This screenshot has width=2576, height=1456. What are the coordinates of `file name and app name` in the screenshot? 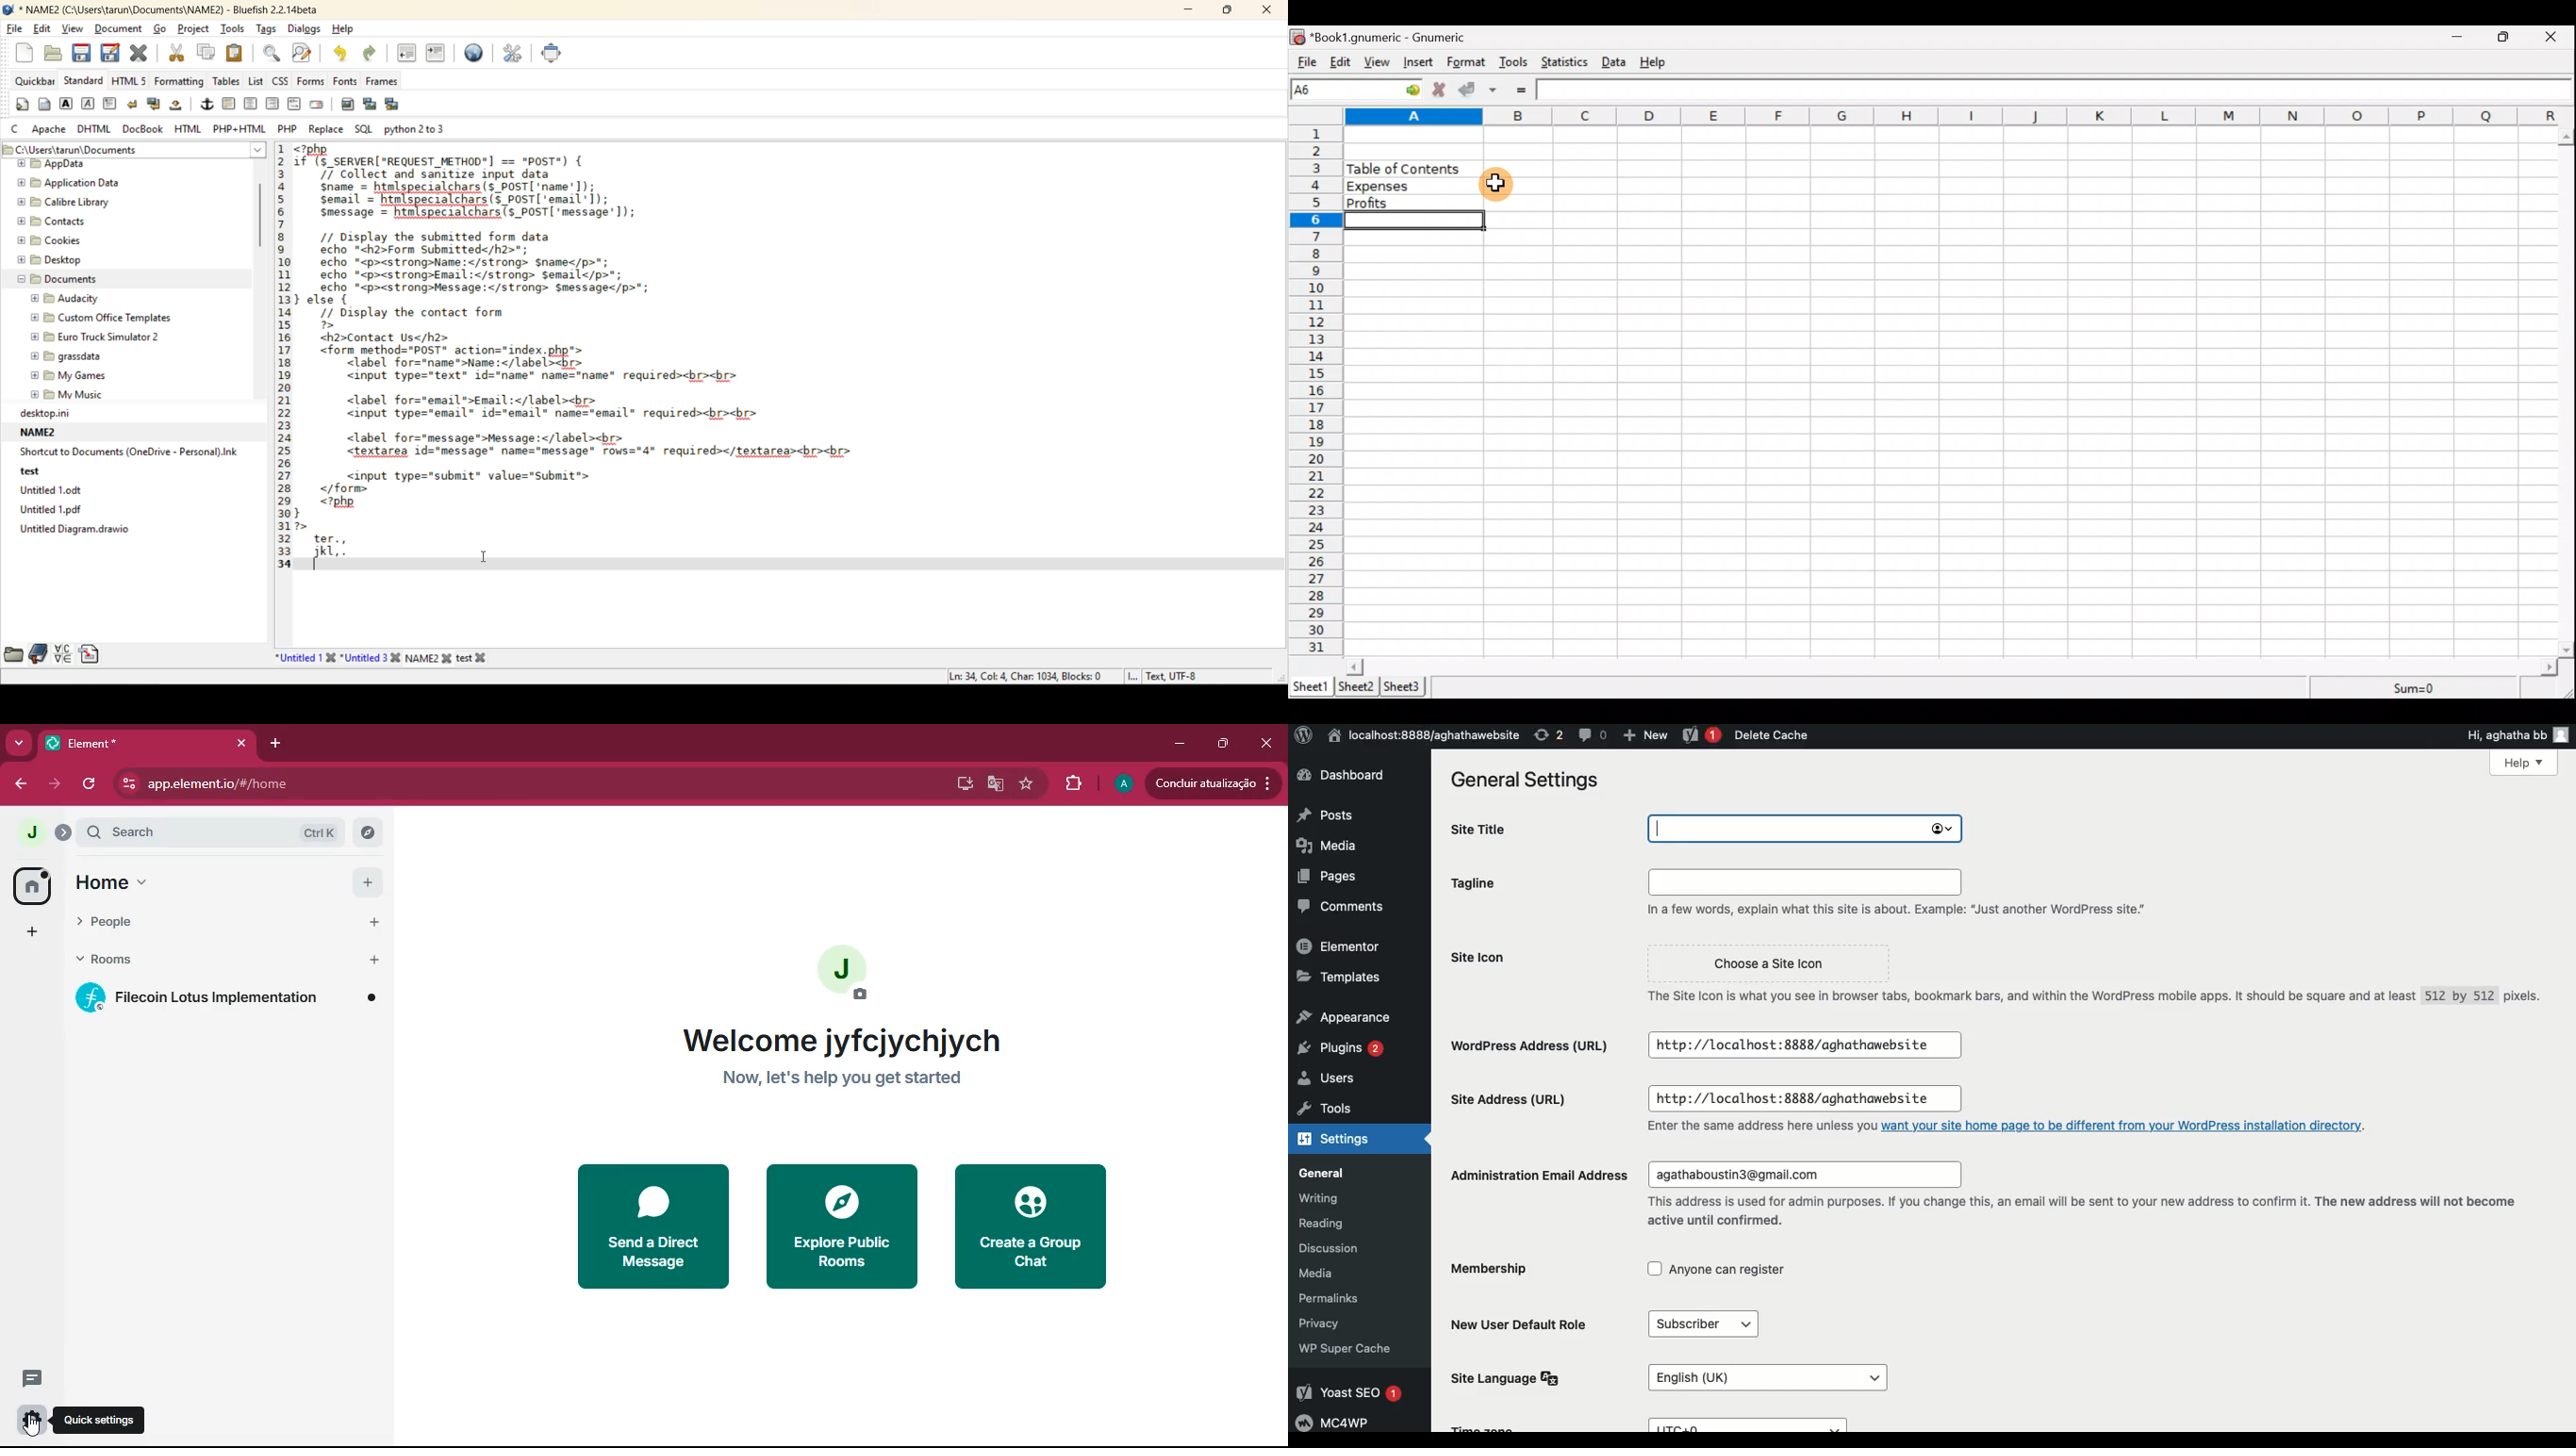 It's located at (174, 11).